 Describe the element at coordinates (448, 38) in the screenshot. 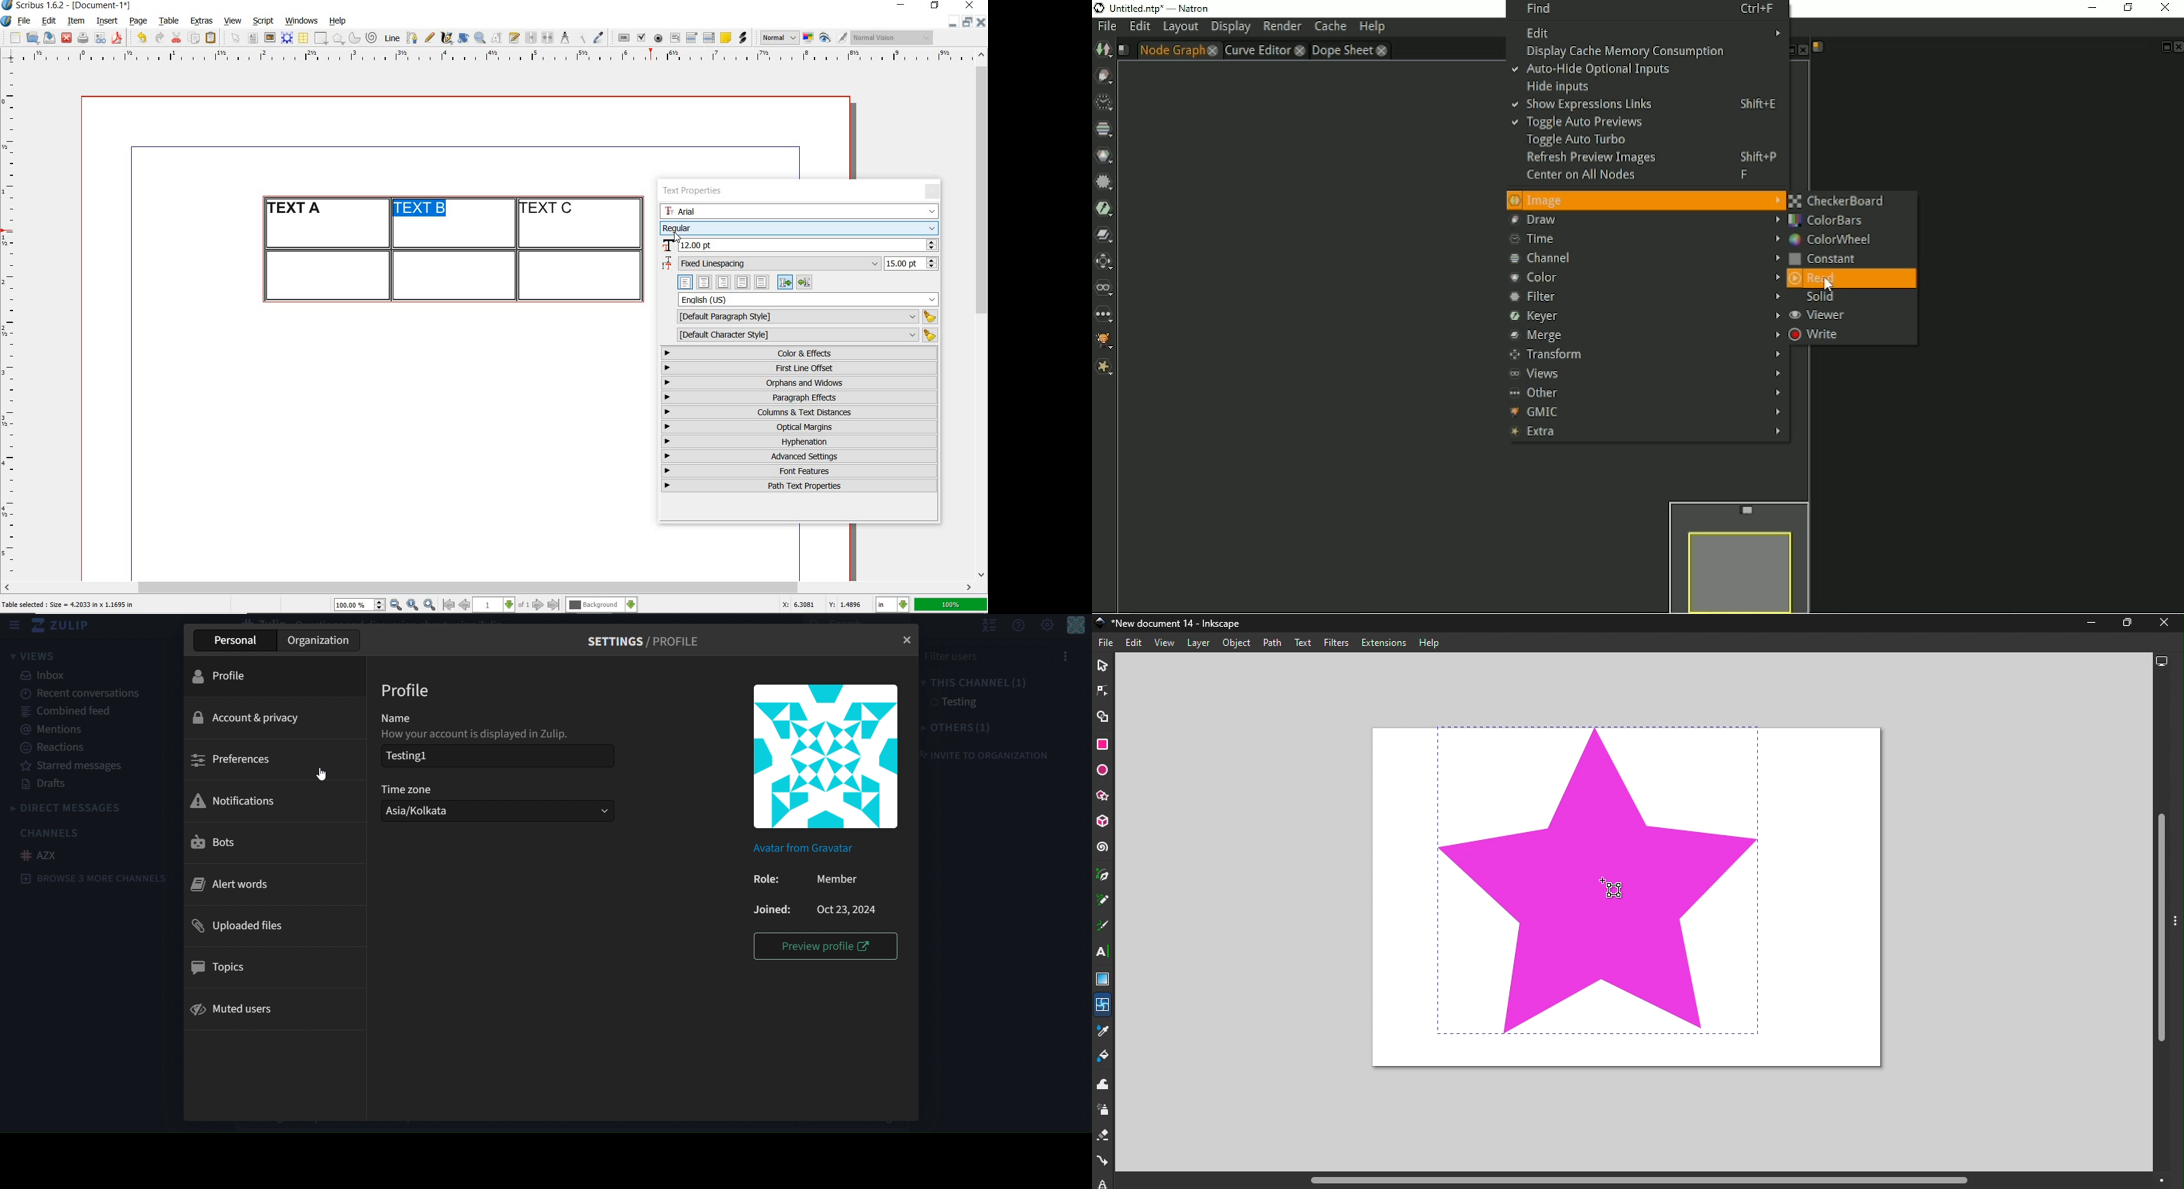

I see `calligraphic line` at that location.